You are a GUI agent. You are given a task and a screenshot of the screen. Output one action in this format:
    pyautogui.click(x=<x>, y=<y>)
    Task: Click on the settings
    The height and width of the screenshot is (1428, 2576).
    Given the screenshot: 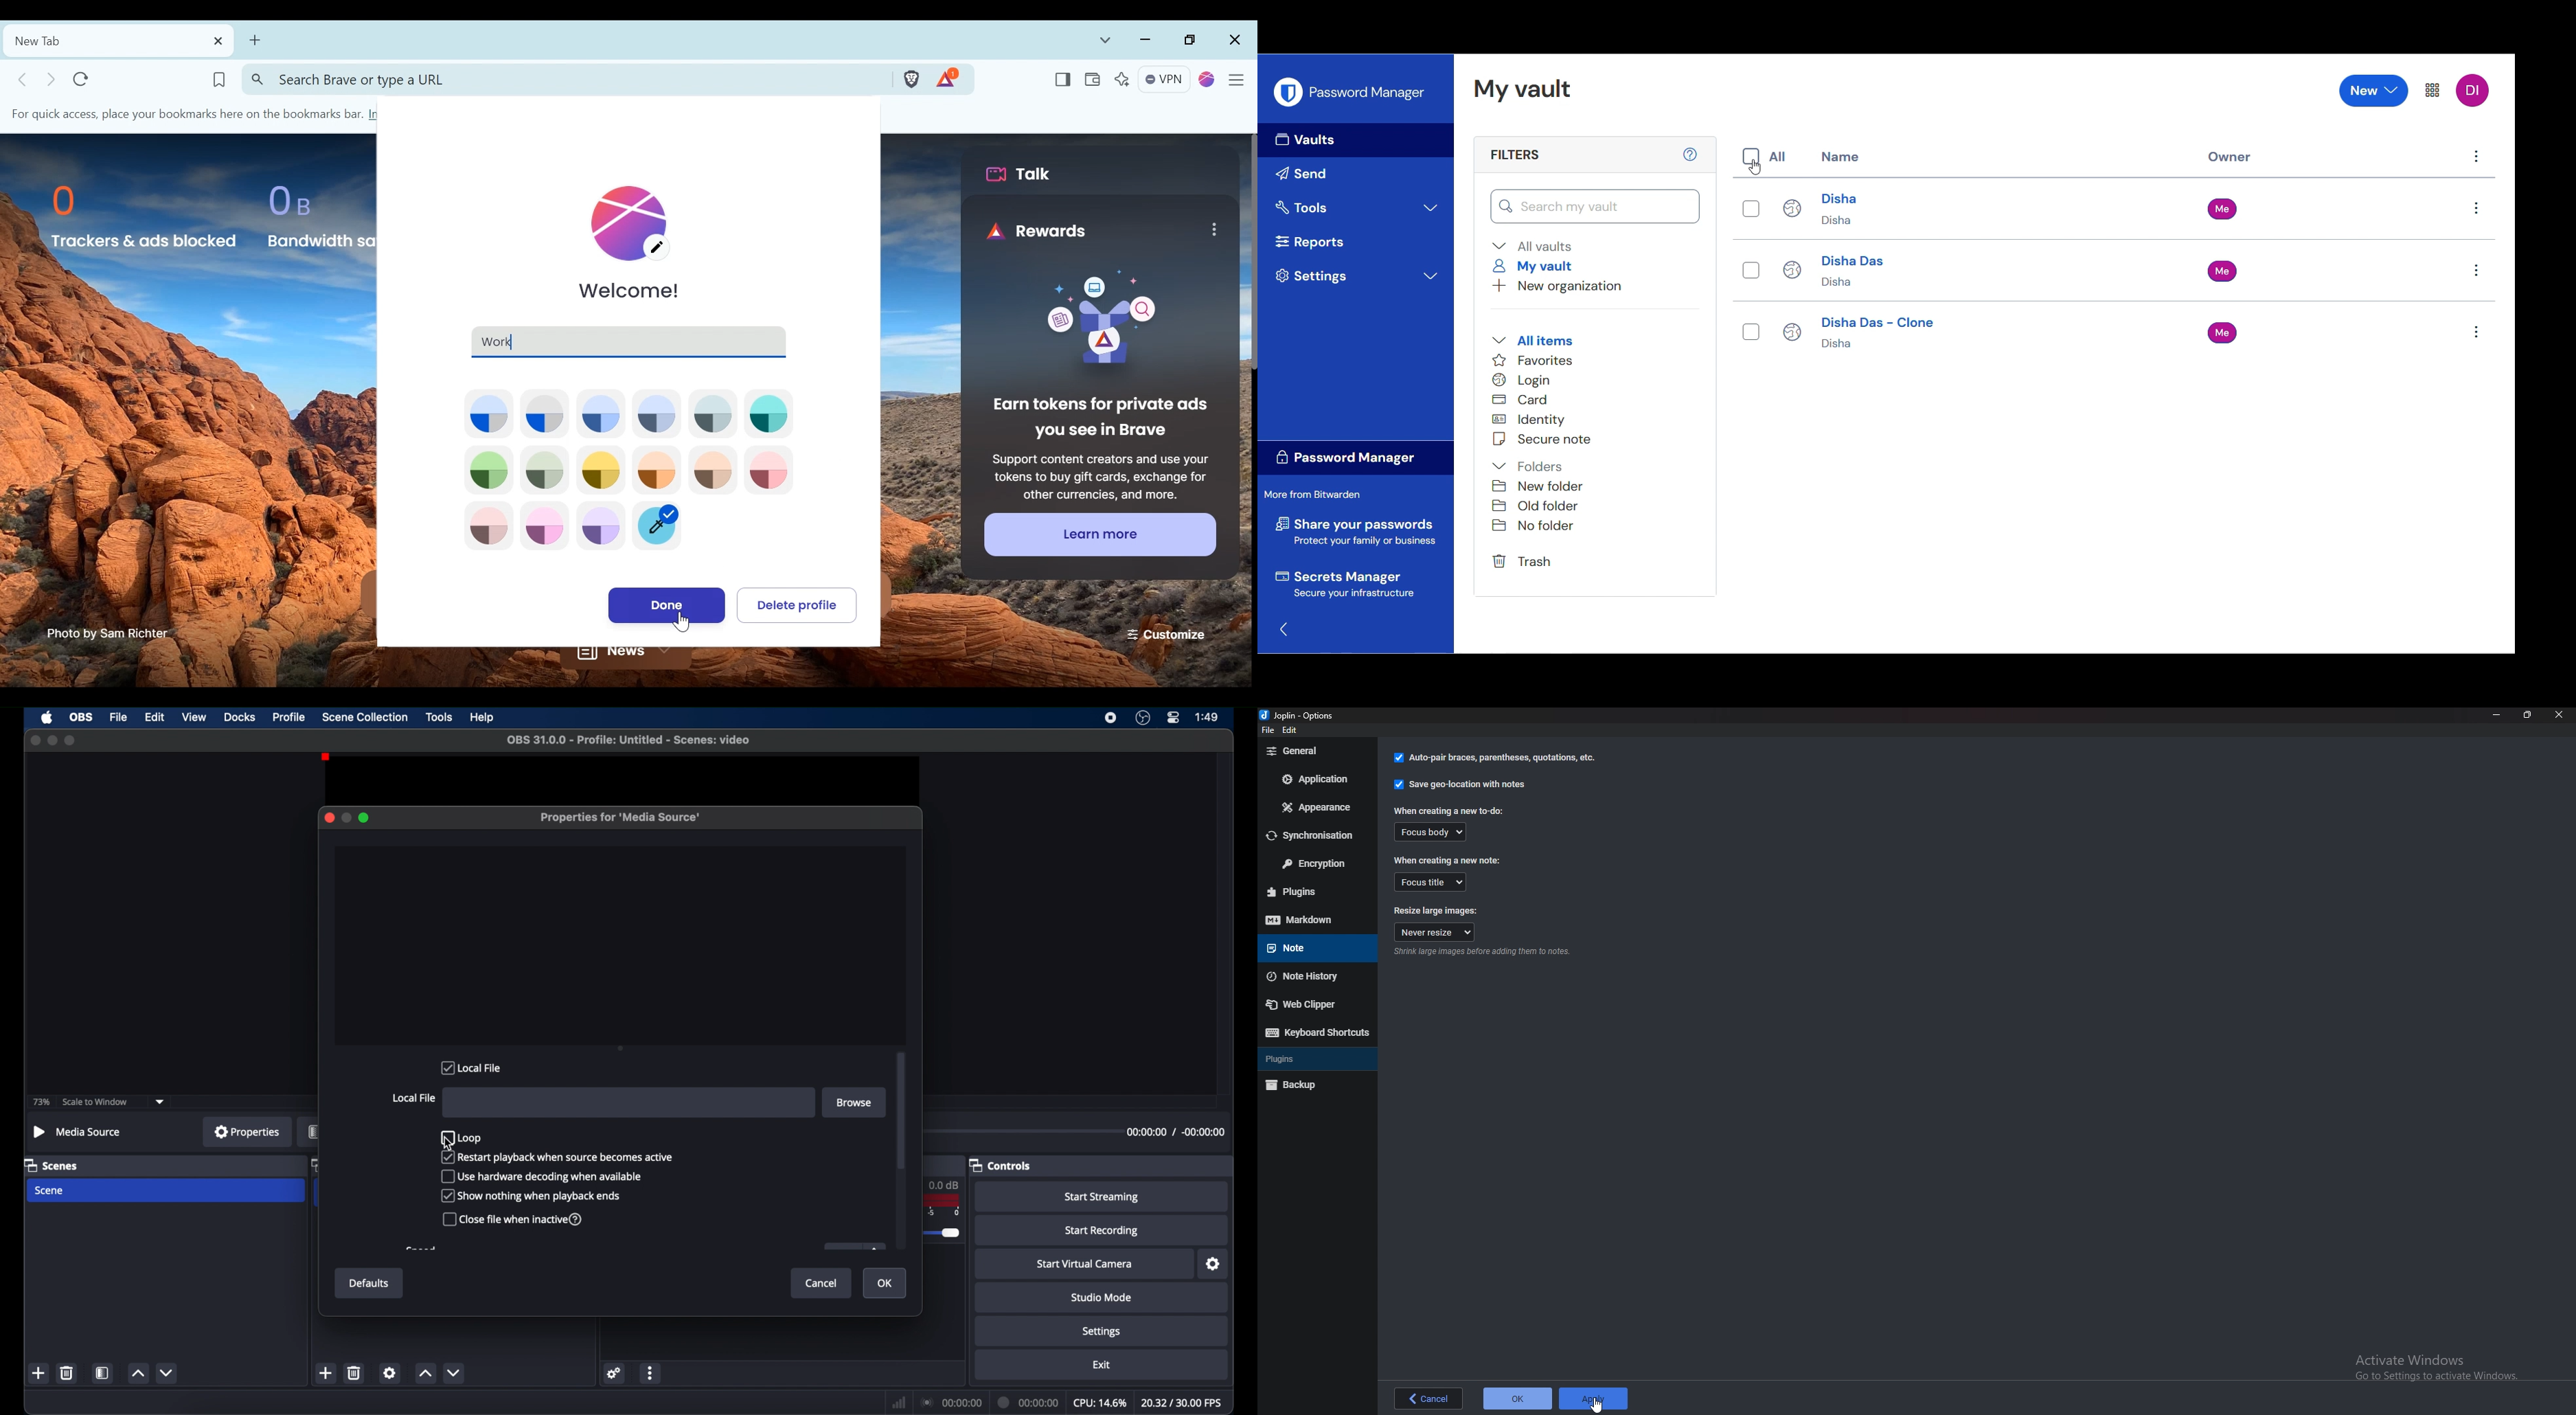 What is the action you would take?
    pyautogui.click(x=1103, y=1332)
    